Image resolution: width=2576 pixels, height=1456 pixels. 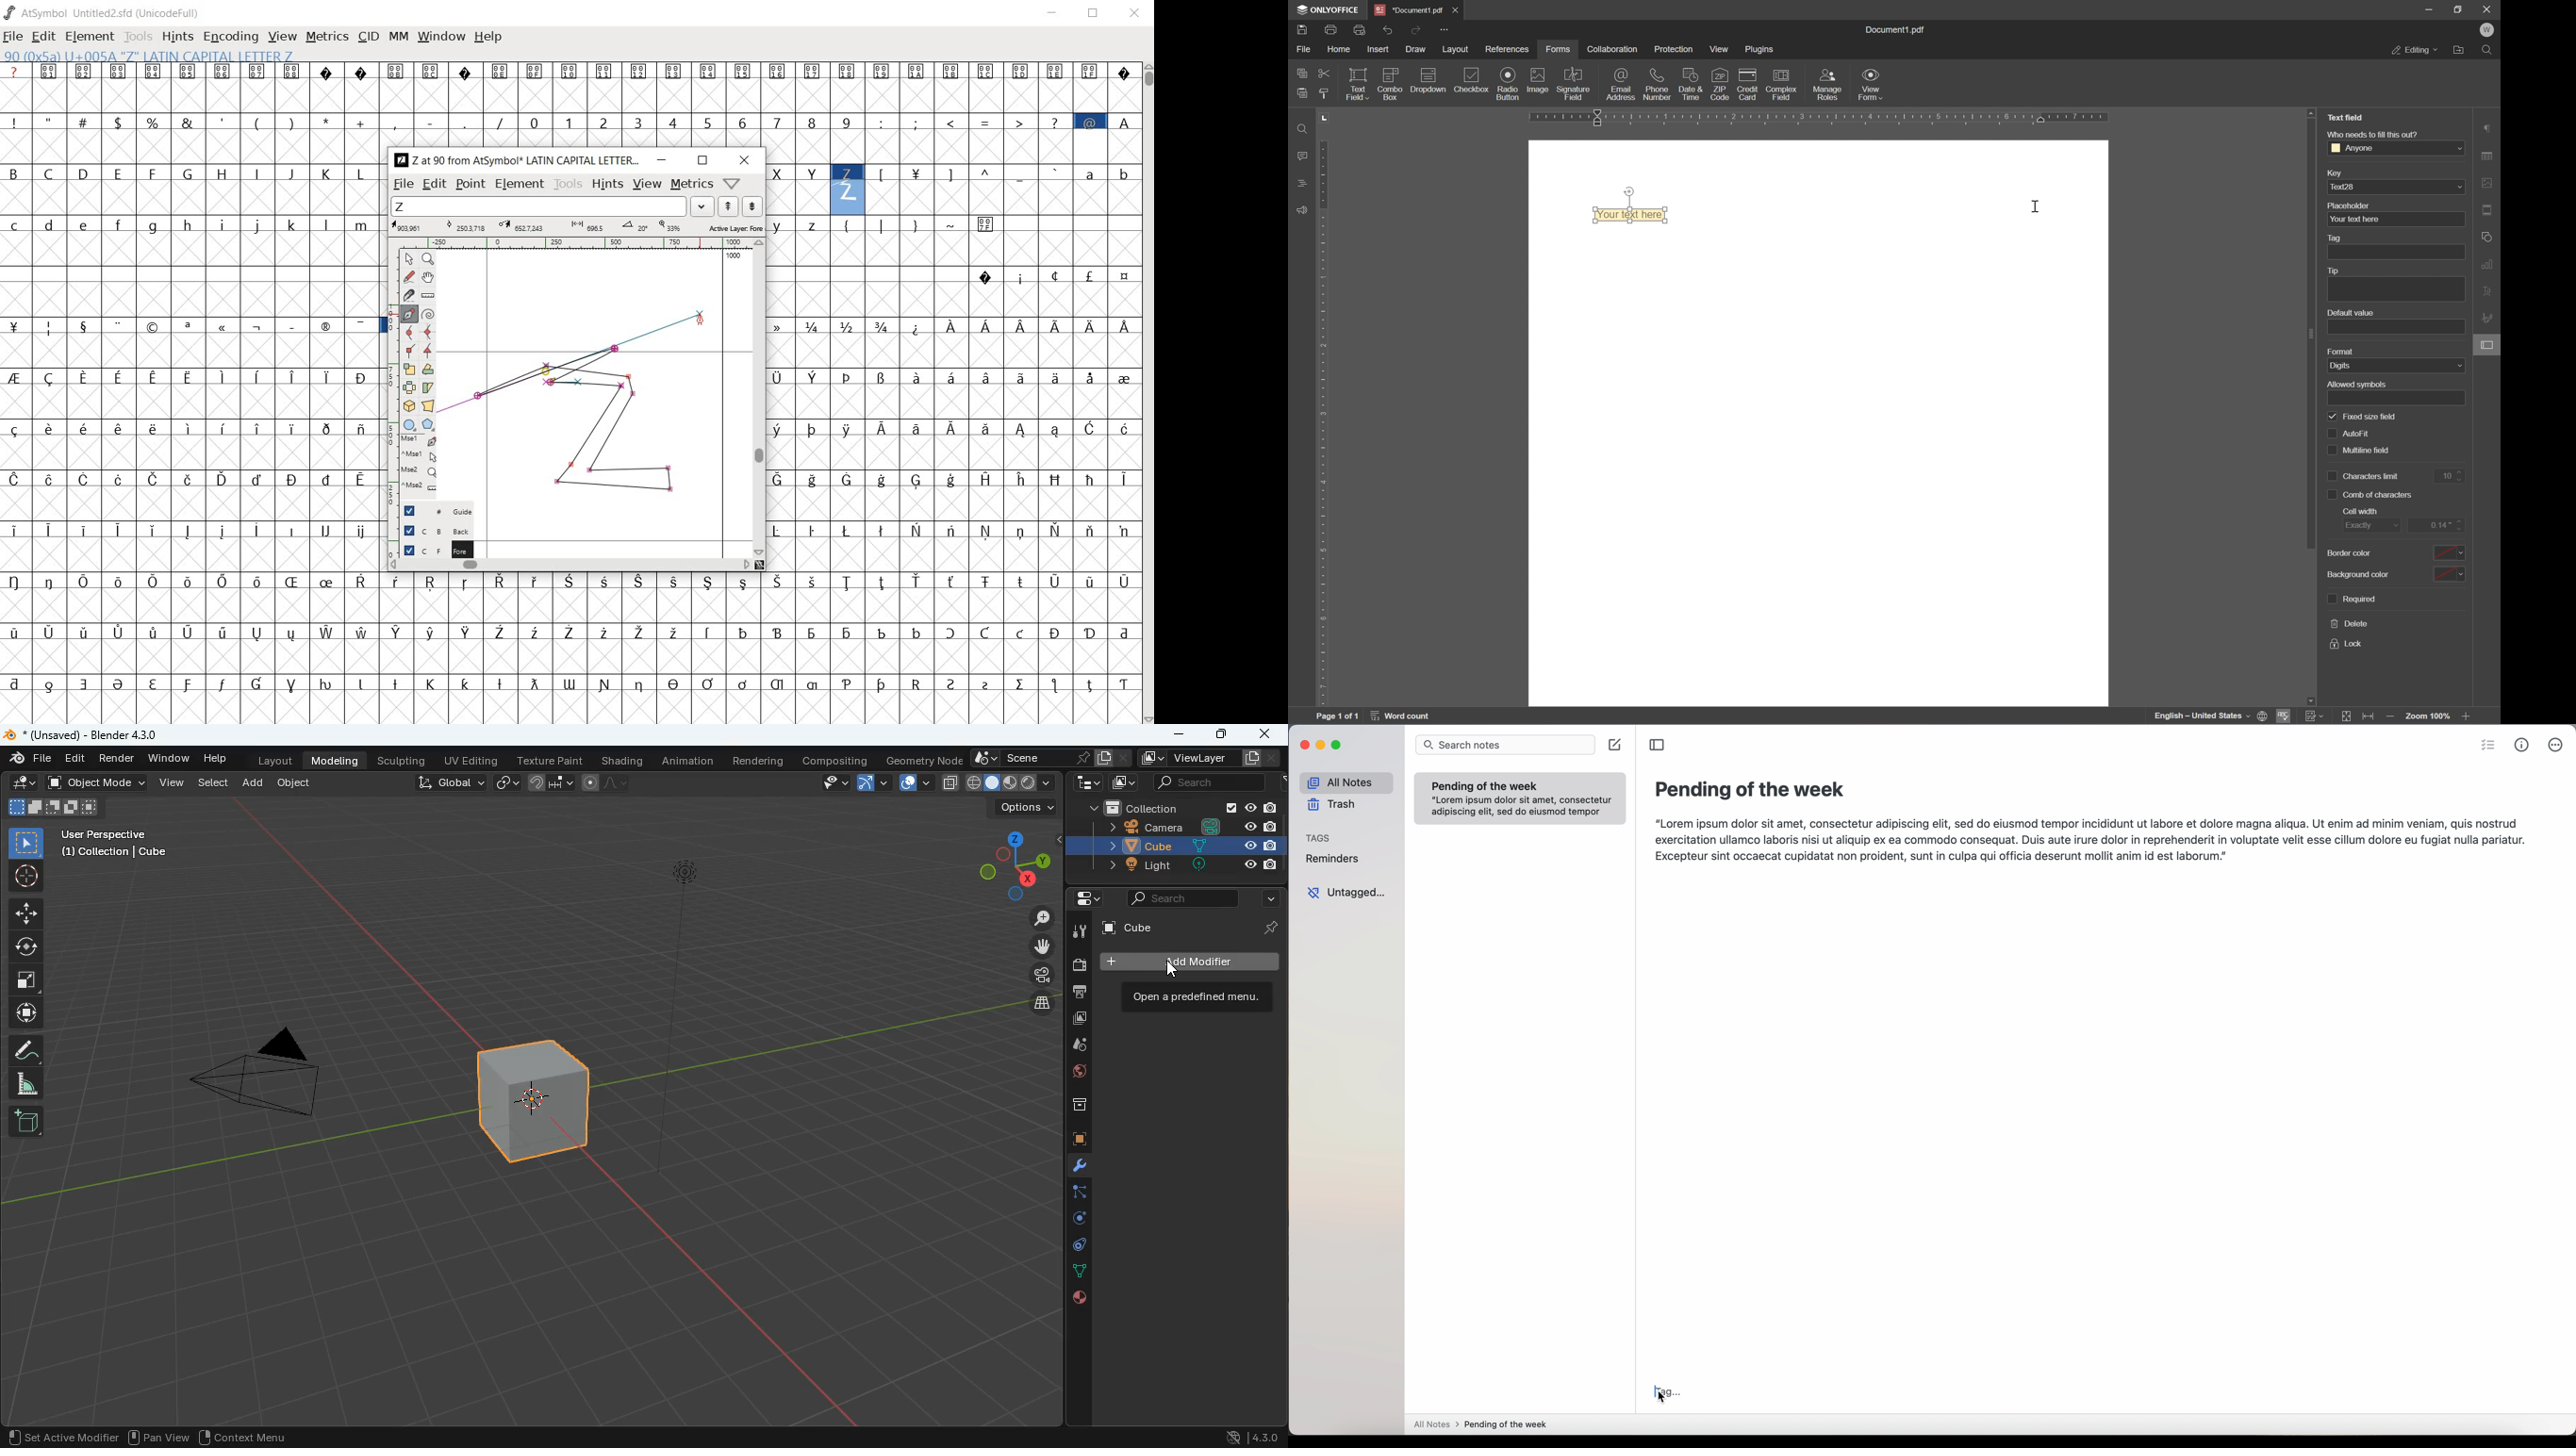 I want to click on close, so click(x=745, y=162).